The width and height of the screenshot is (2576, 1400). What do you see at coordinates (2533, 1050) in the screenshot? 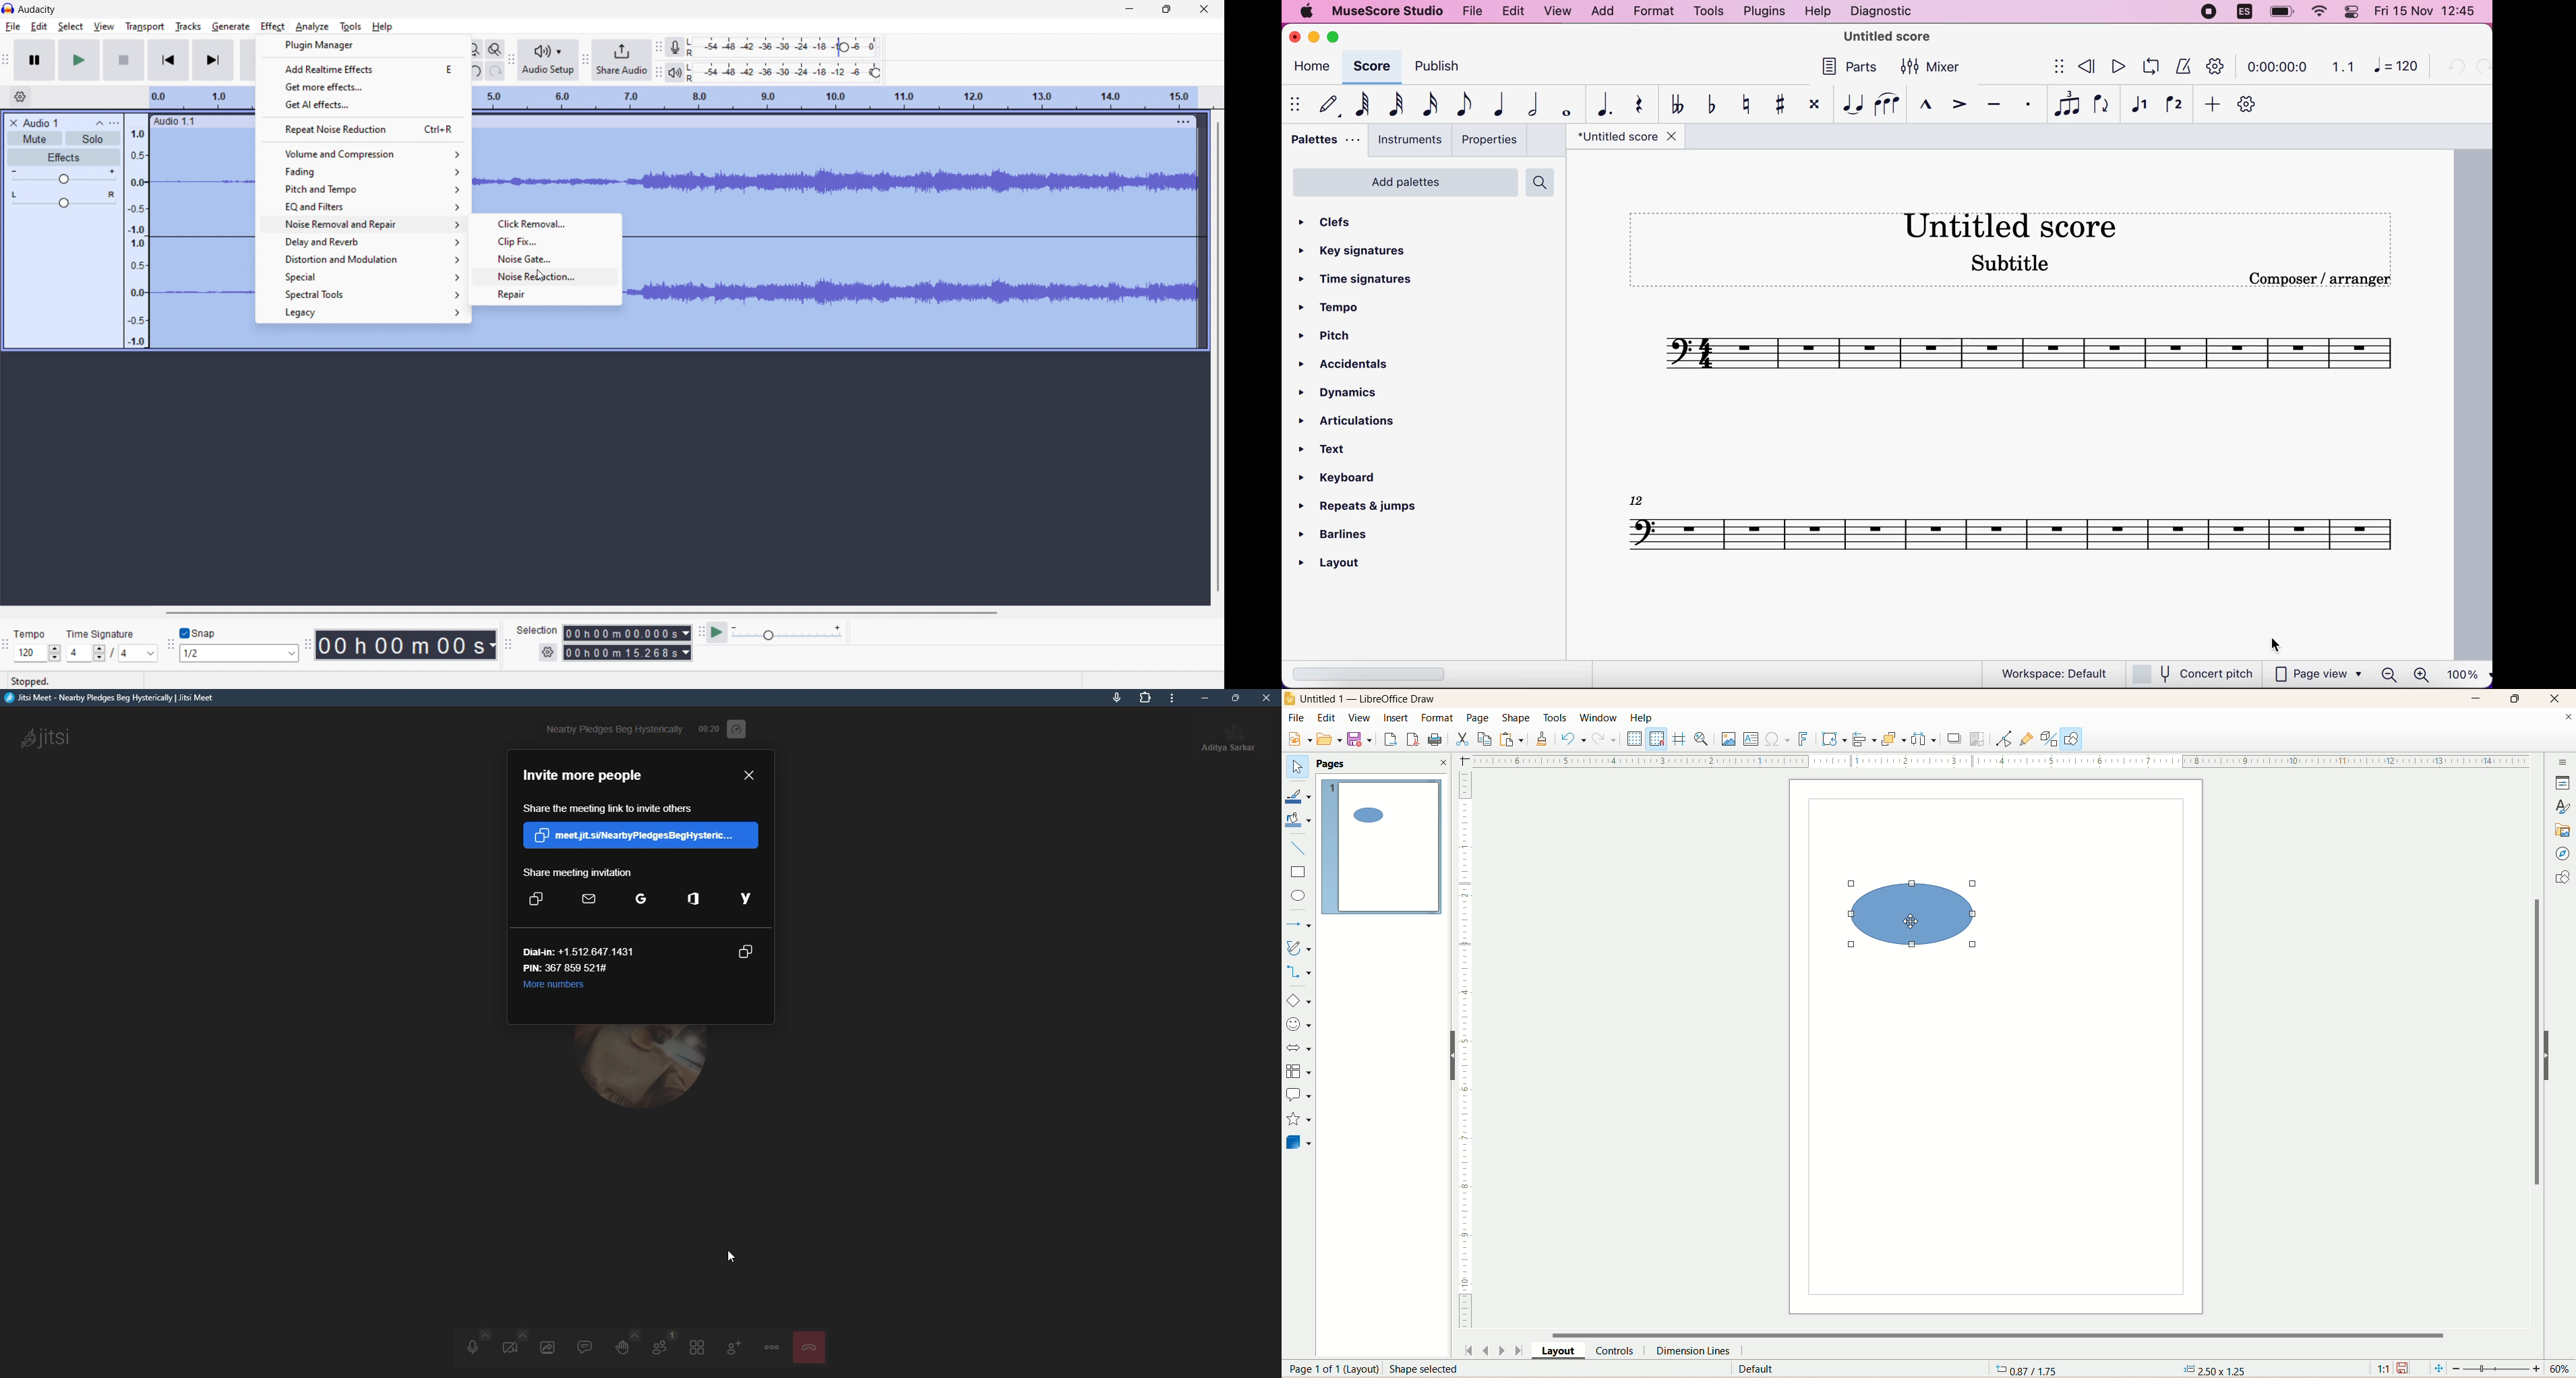
I see `vertical scroll bar` at bounding box center [2533, 1050].